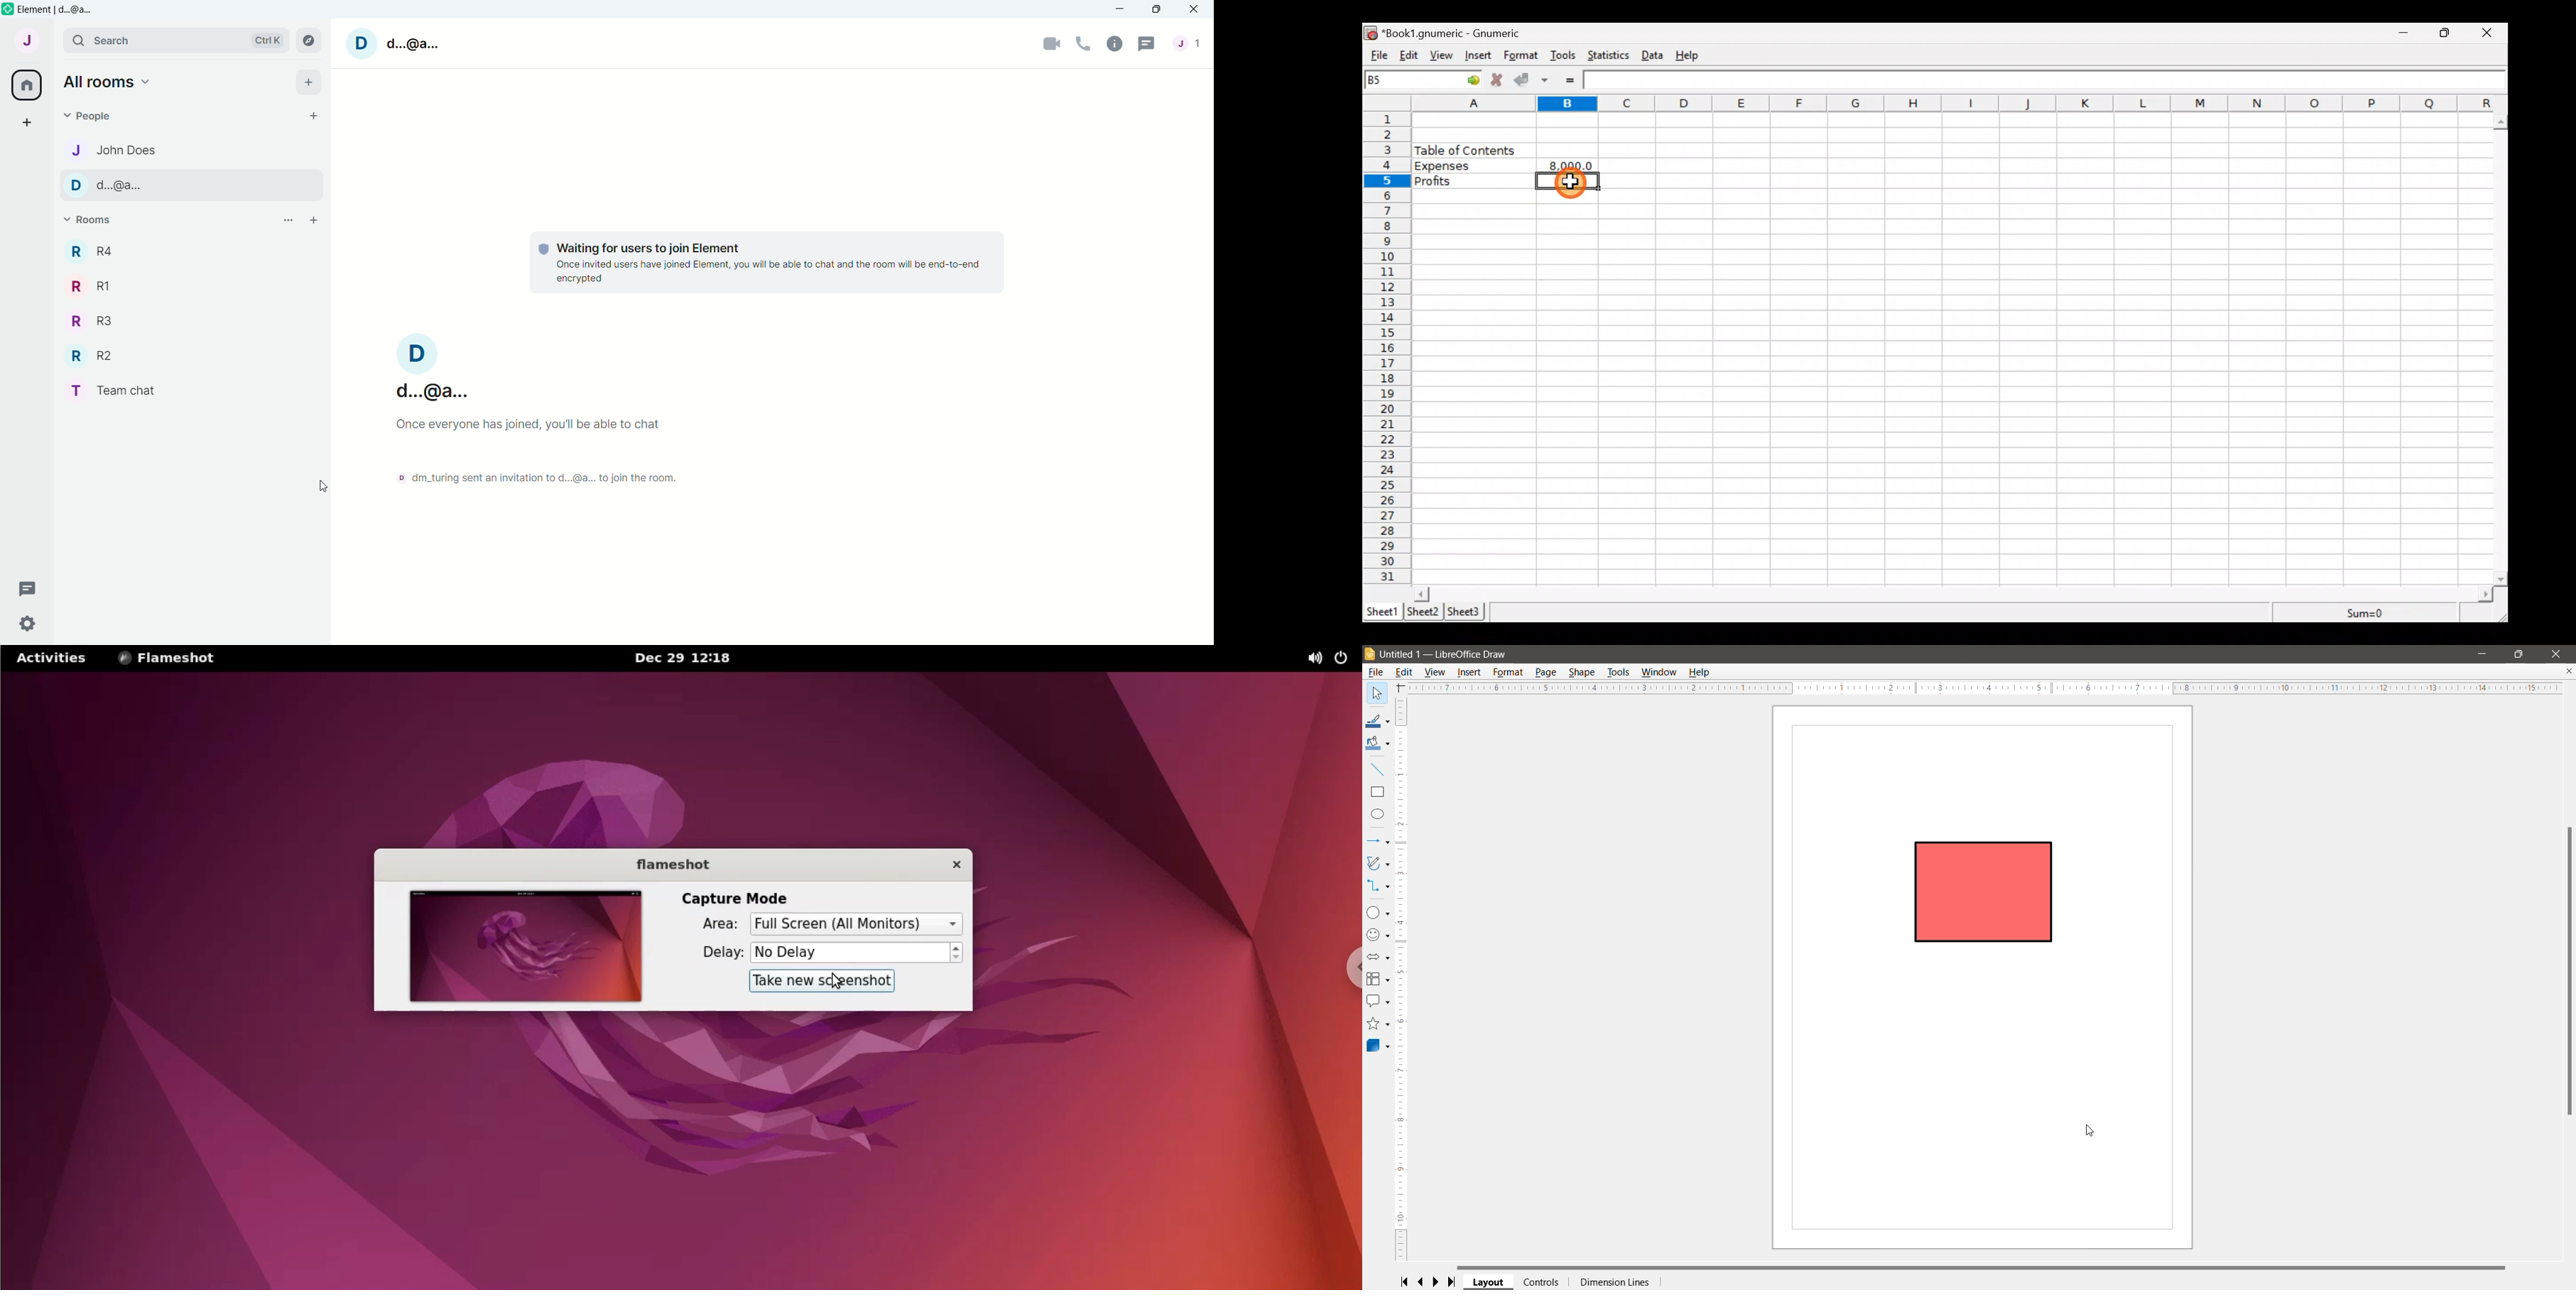  What do you see at coordinates (1421, 594) in the screenshot?
I see `scroll left` at bounding box center [1421, 594].